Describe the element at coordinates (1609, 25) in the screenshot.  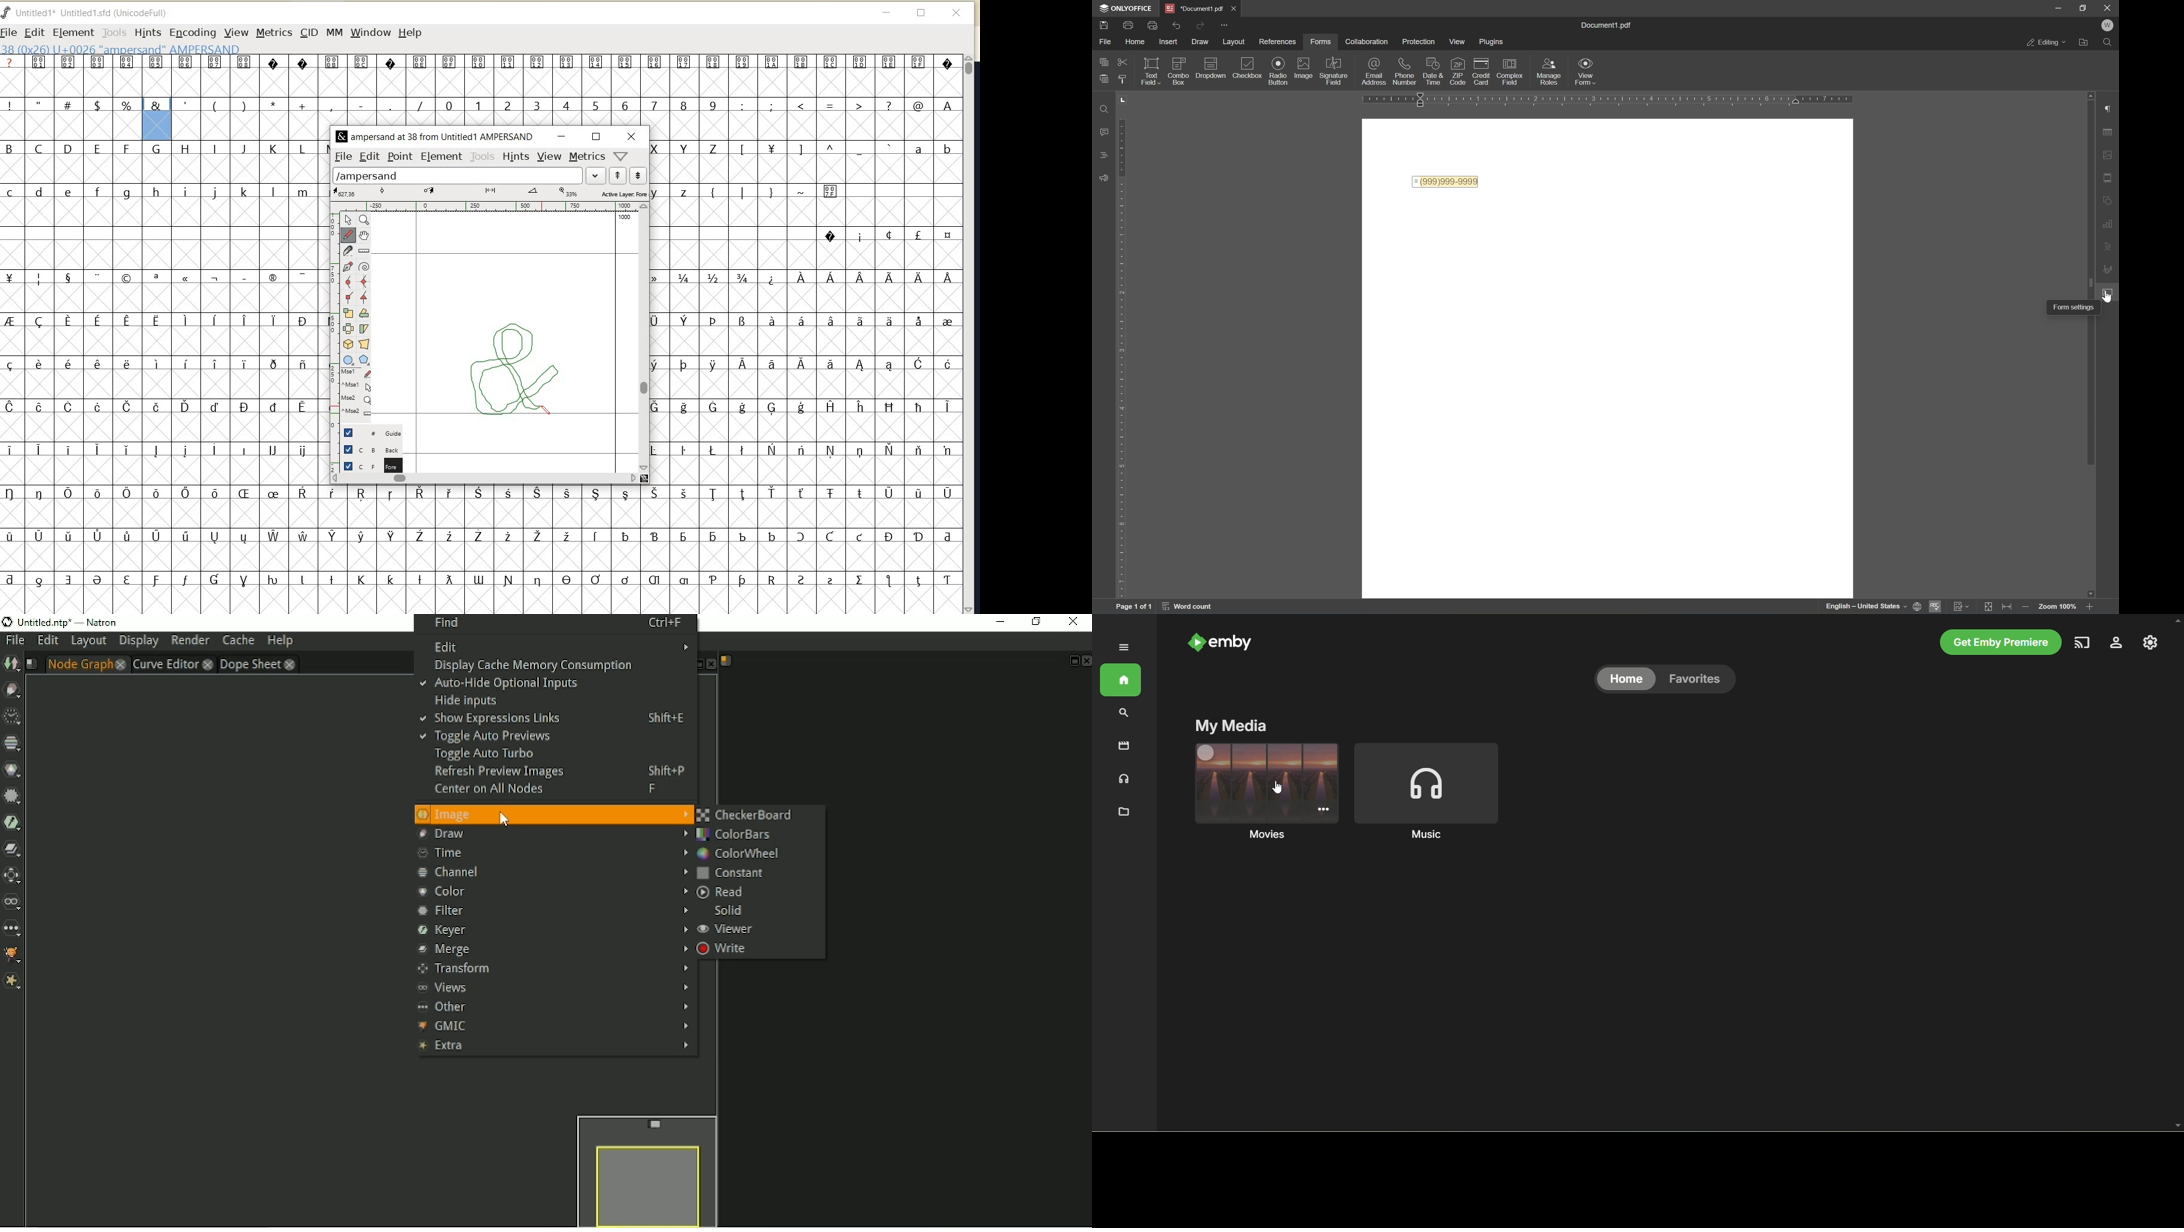
I see `document1.pdf` at that location.